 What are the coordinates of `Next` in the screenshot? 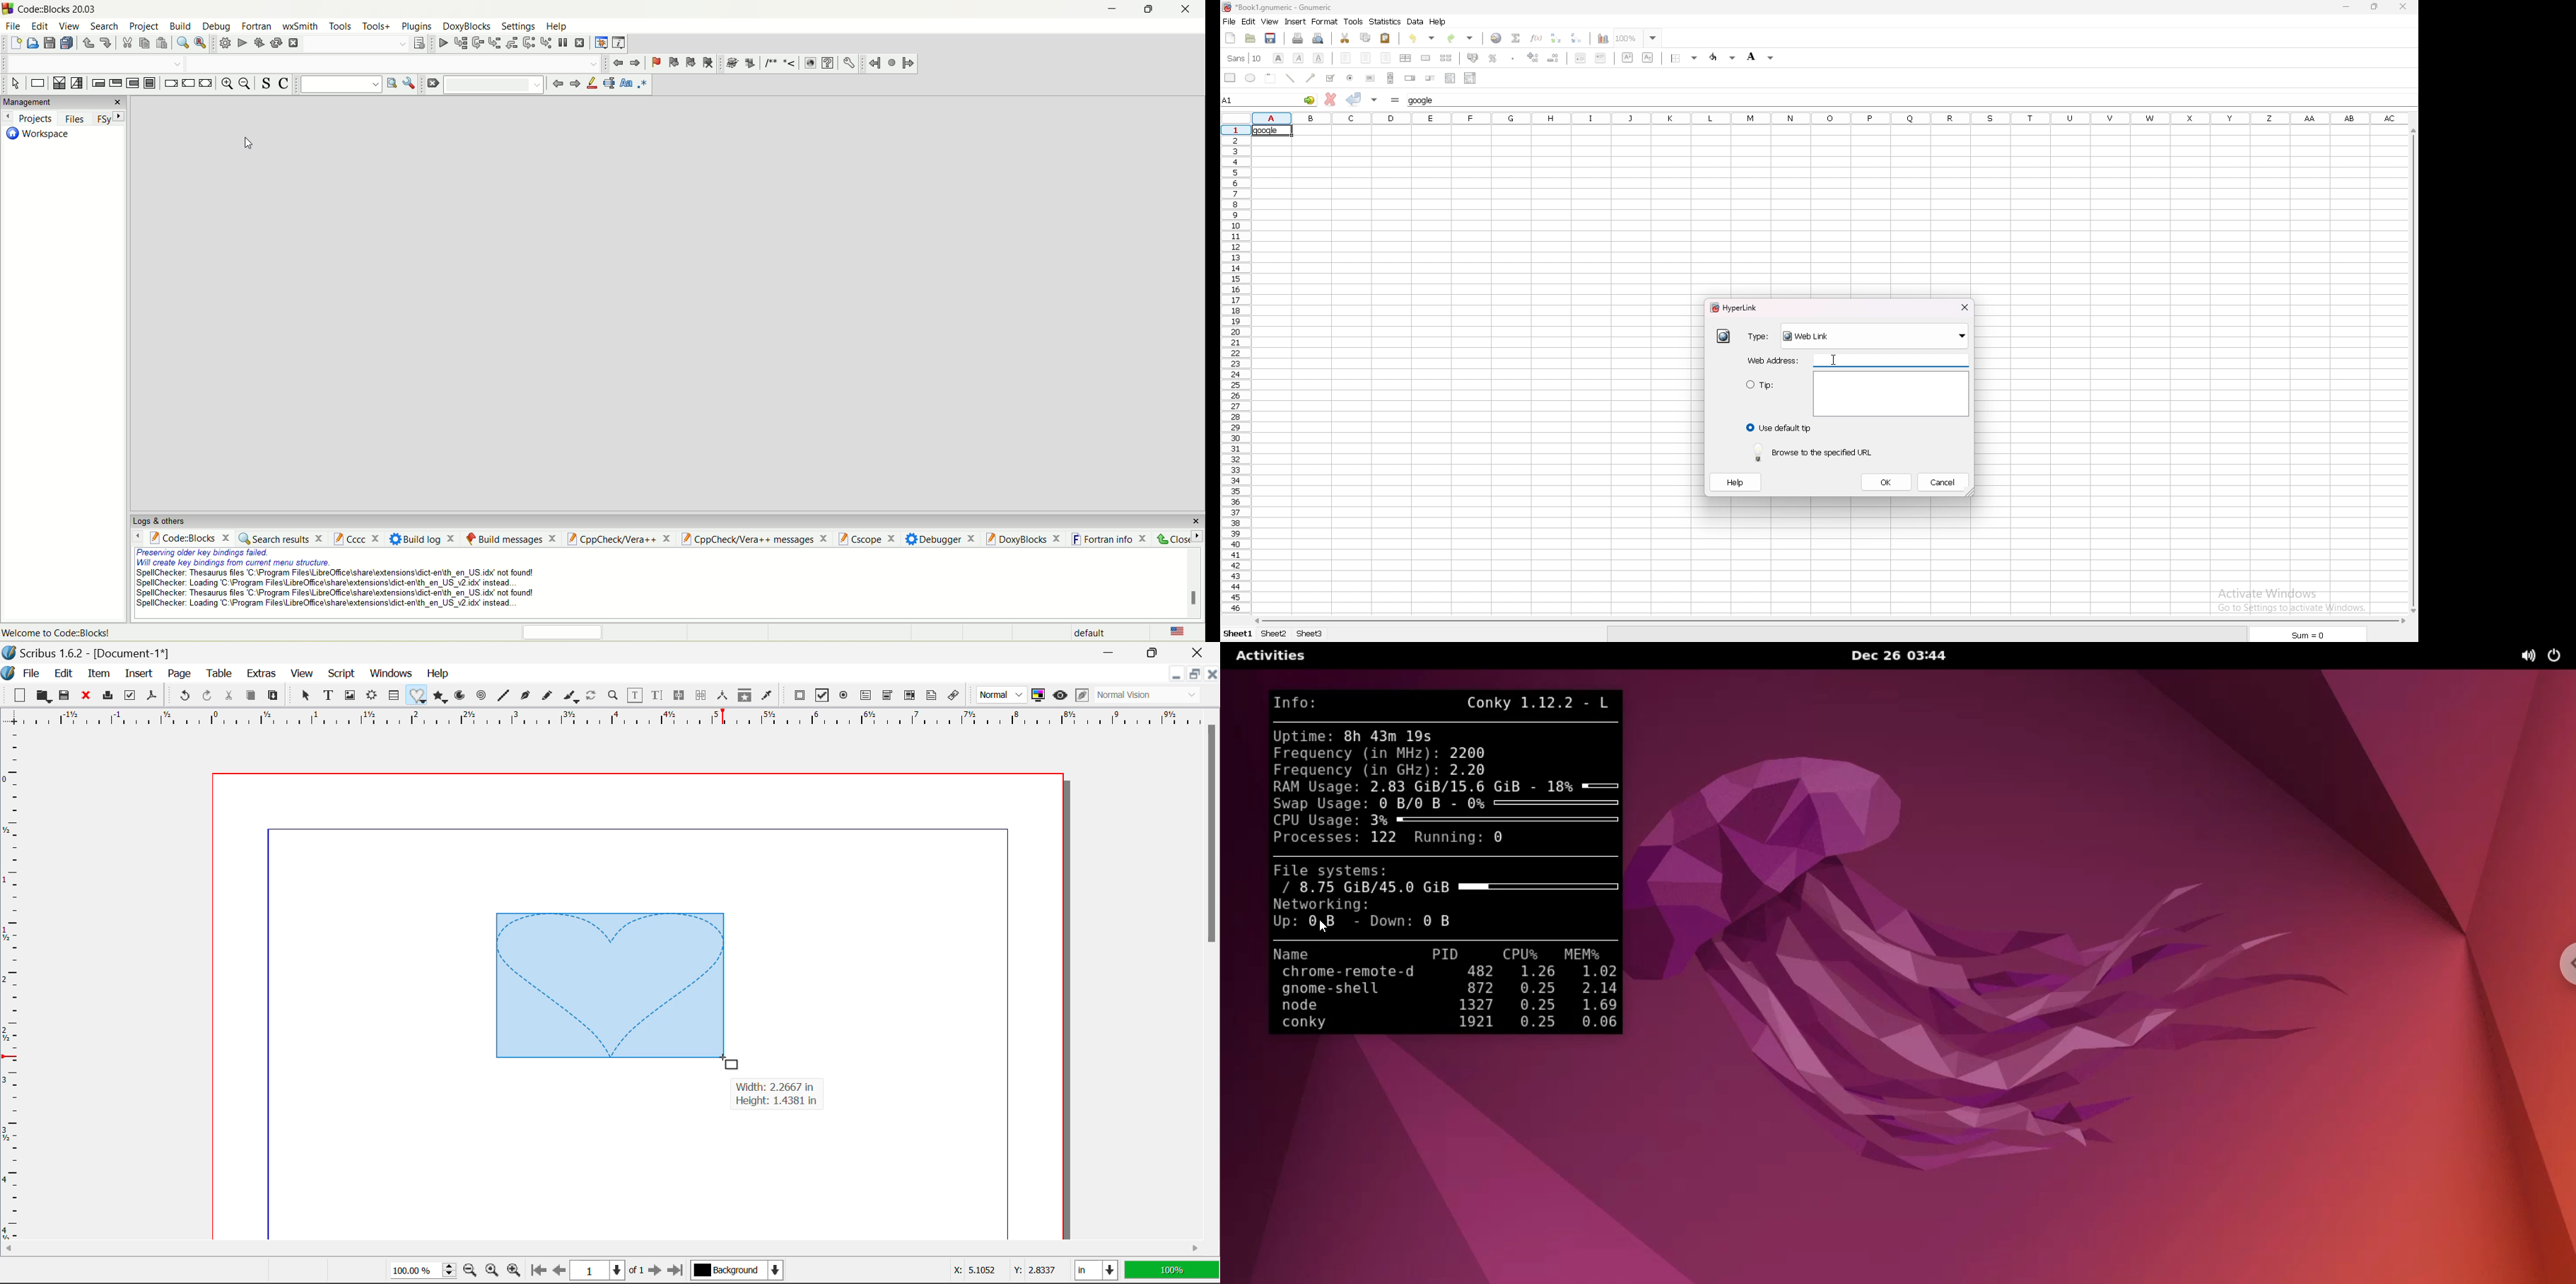 It's located at (656, 1271).